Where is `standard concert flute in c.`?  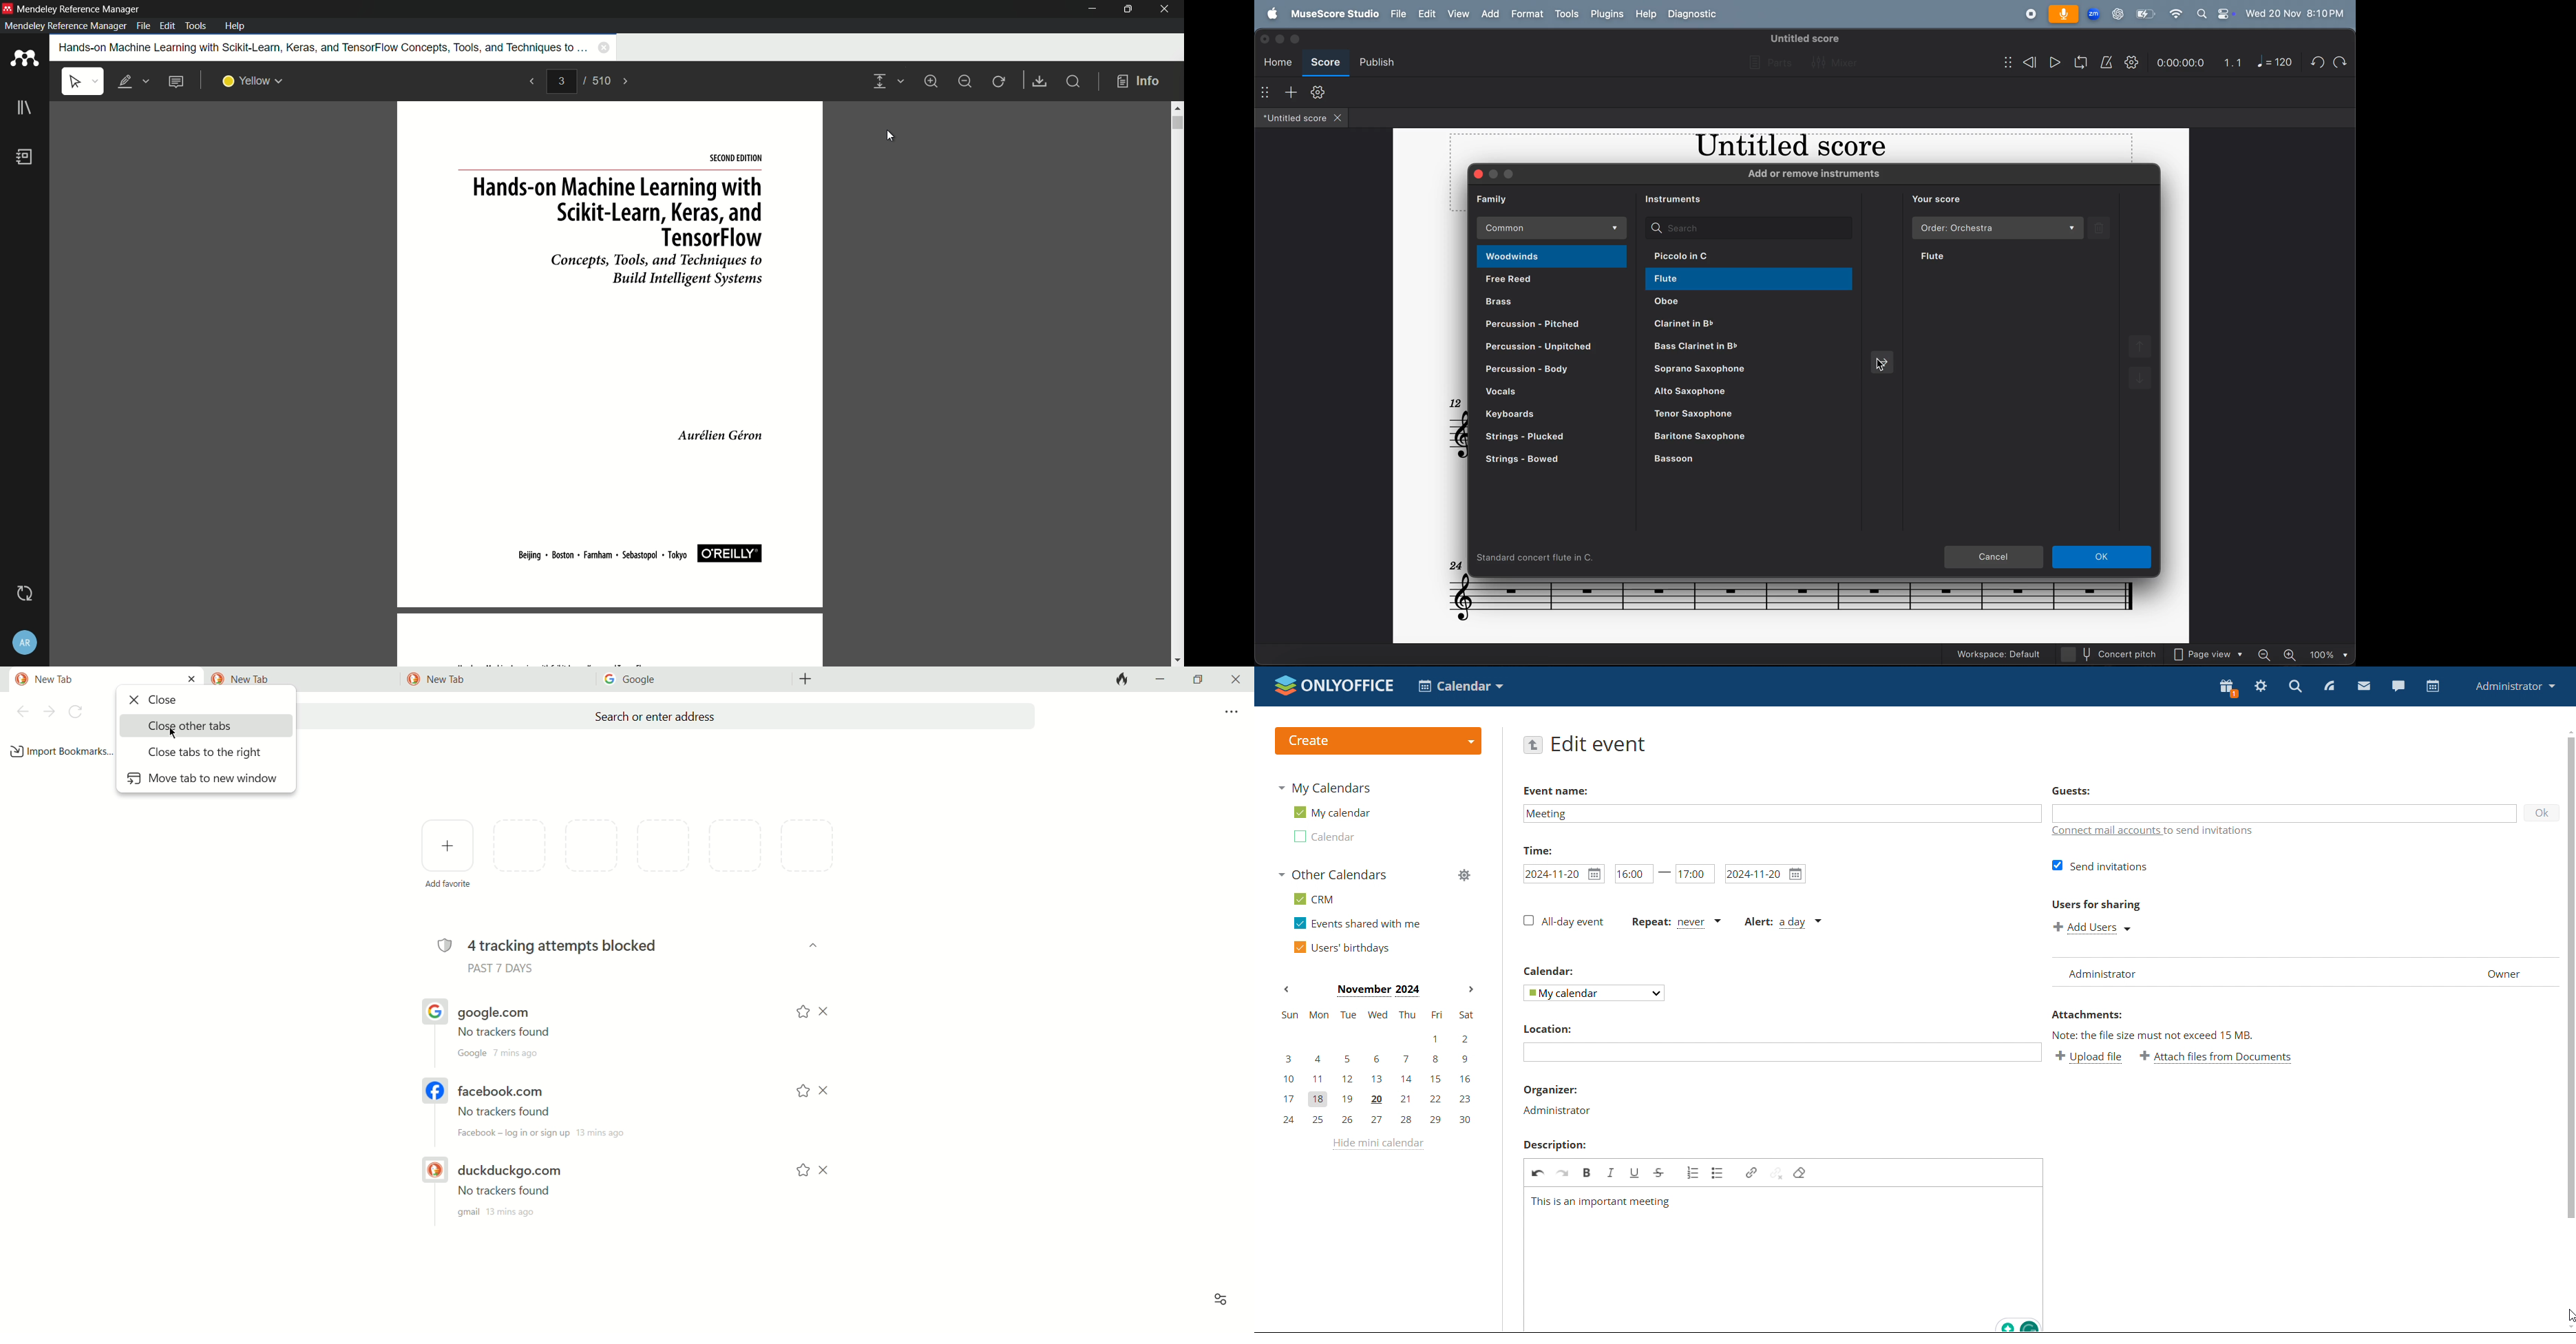 standard concert flute in c. is located at coordinates (1549, 557).